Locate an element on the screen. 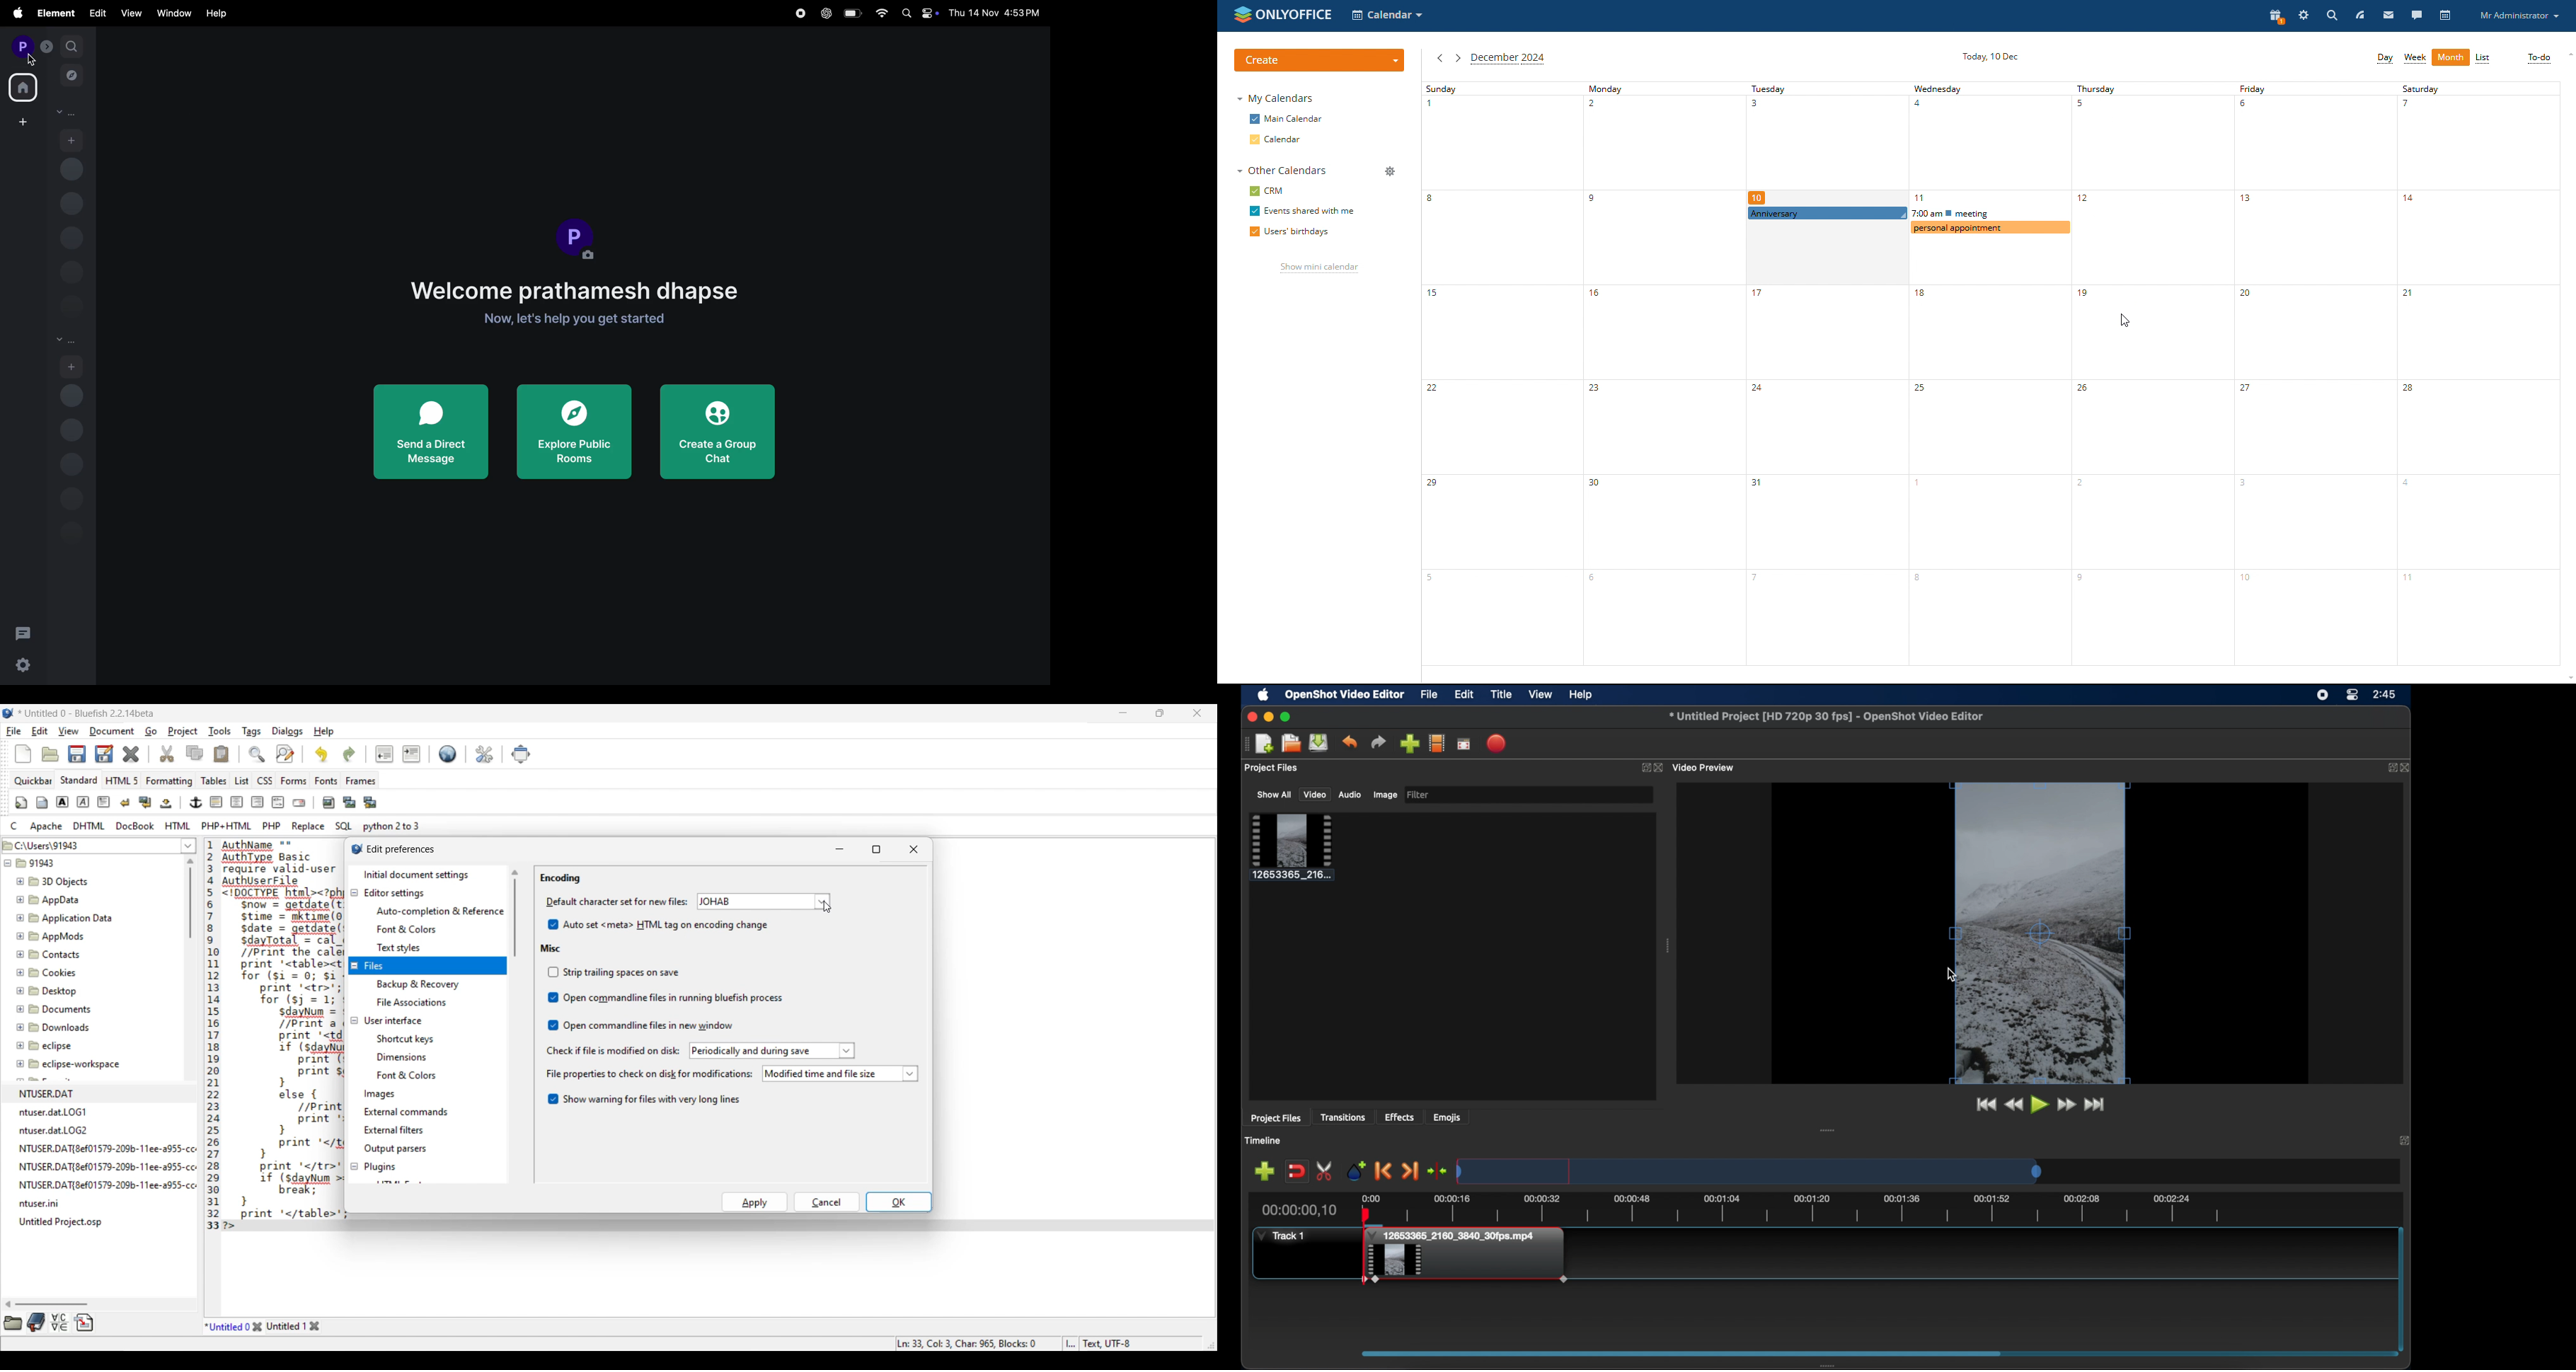 The height and width of the screenshot is (1372, 2576). quick settings is located at coordinates (23, 666).